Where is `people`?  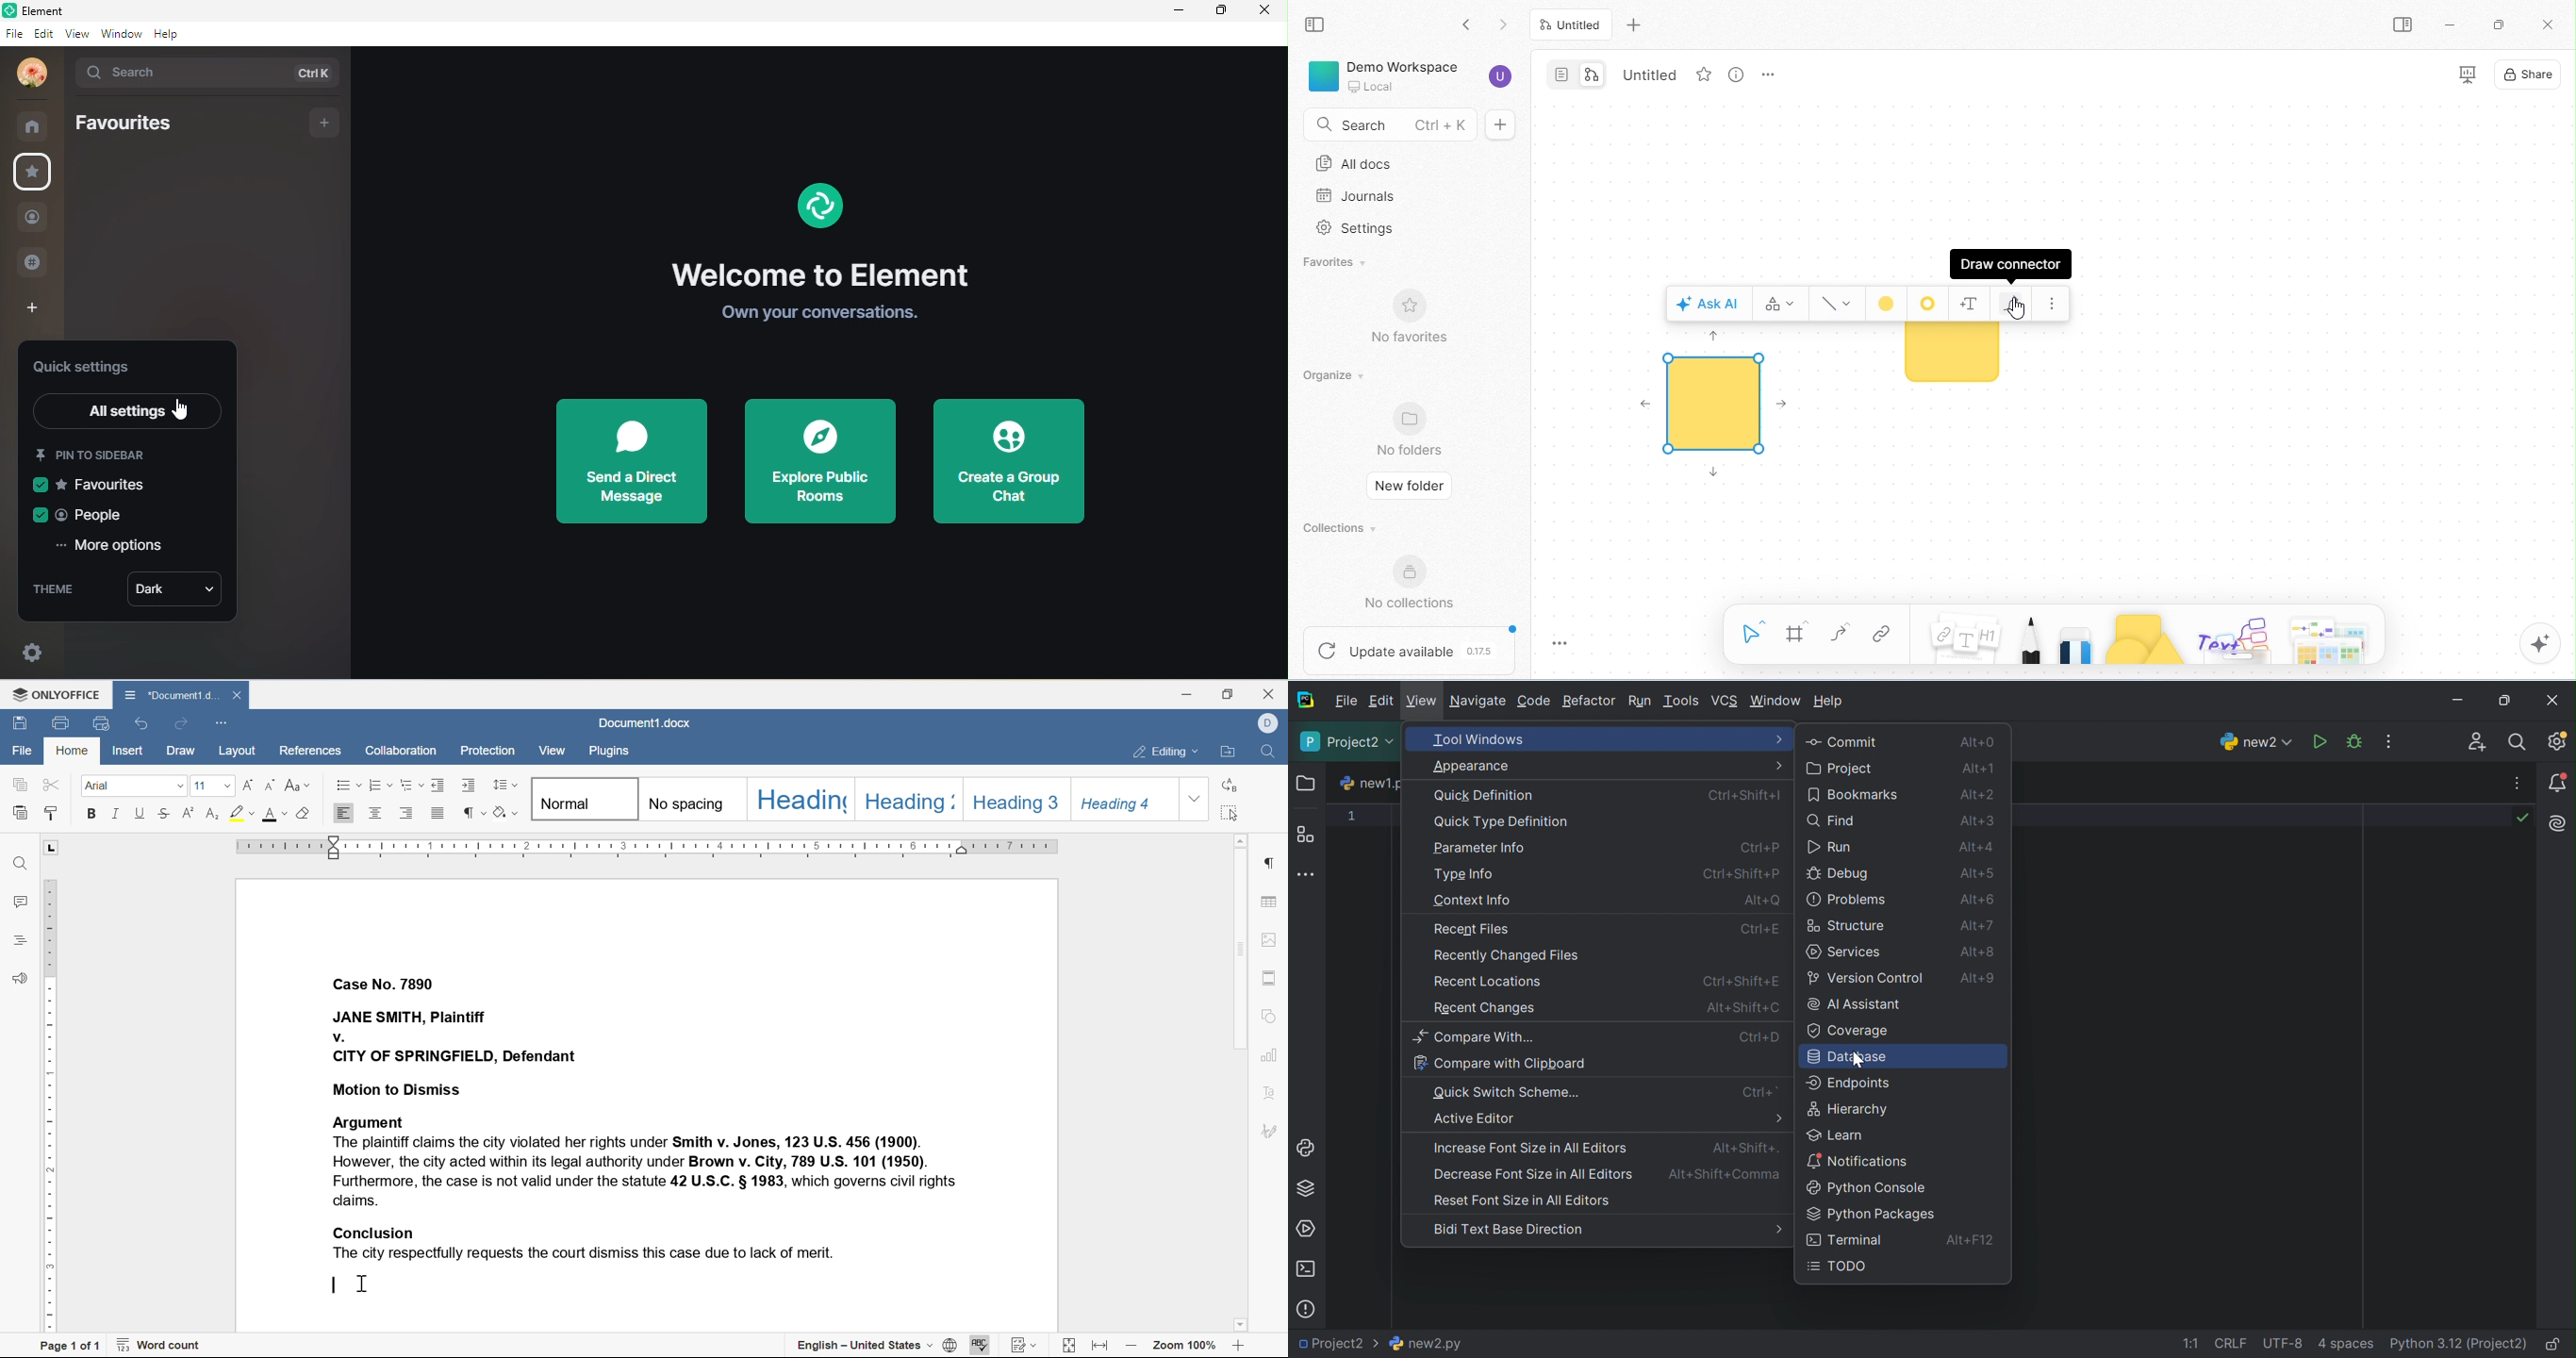 people is located at coordinates (33, 217).